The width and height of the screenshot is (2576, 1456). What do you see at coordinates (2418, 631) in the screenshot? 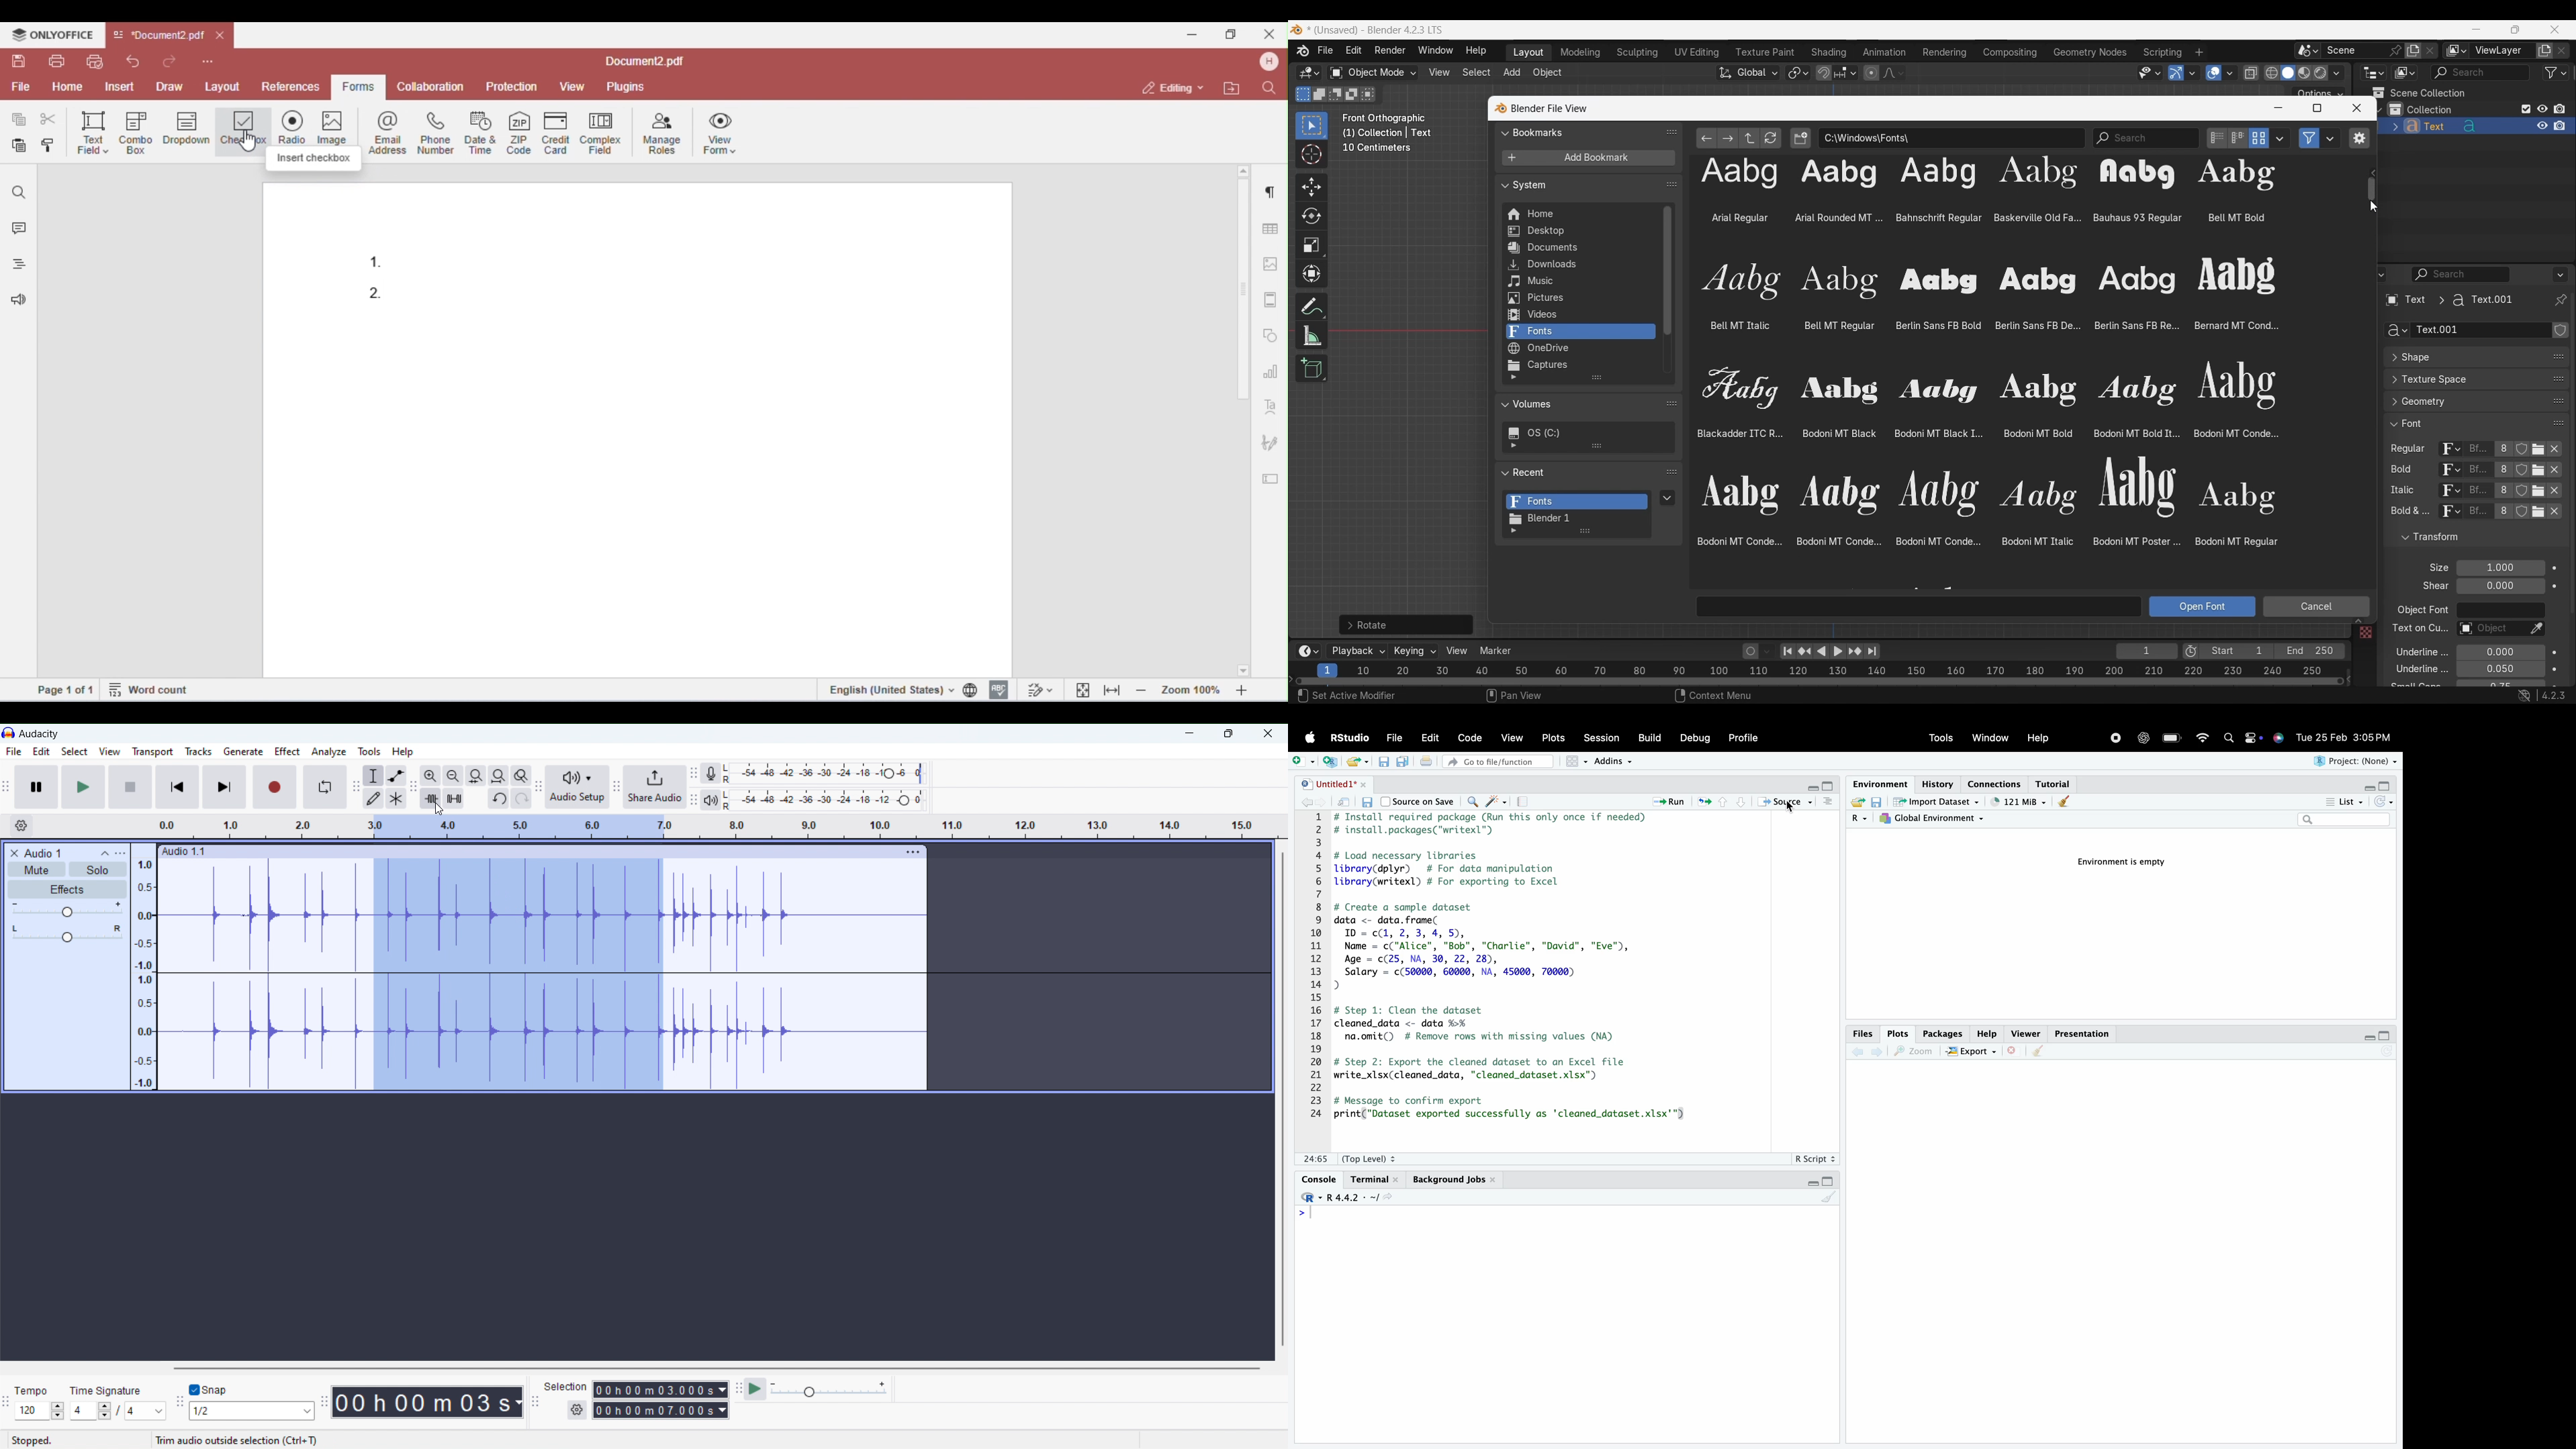
I see `` at bounding box center [2418, 631].